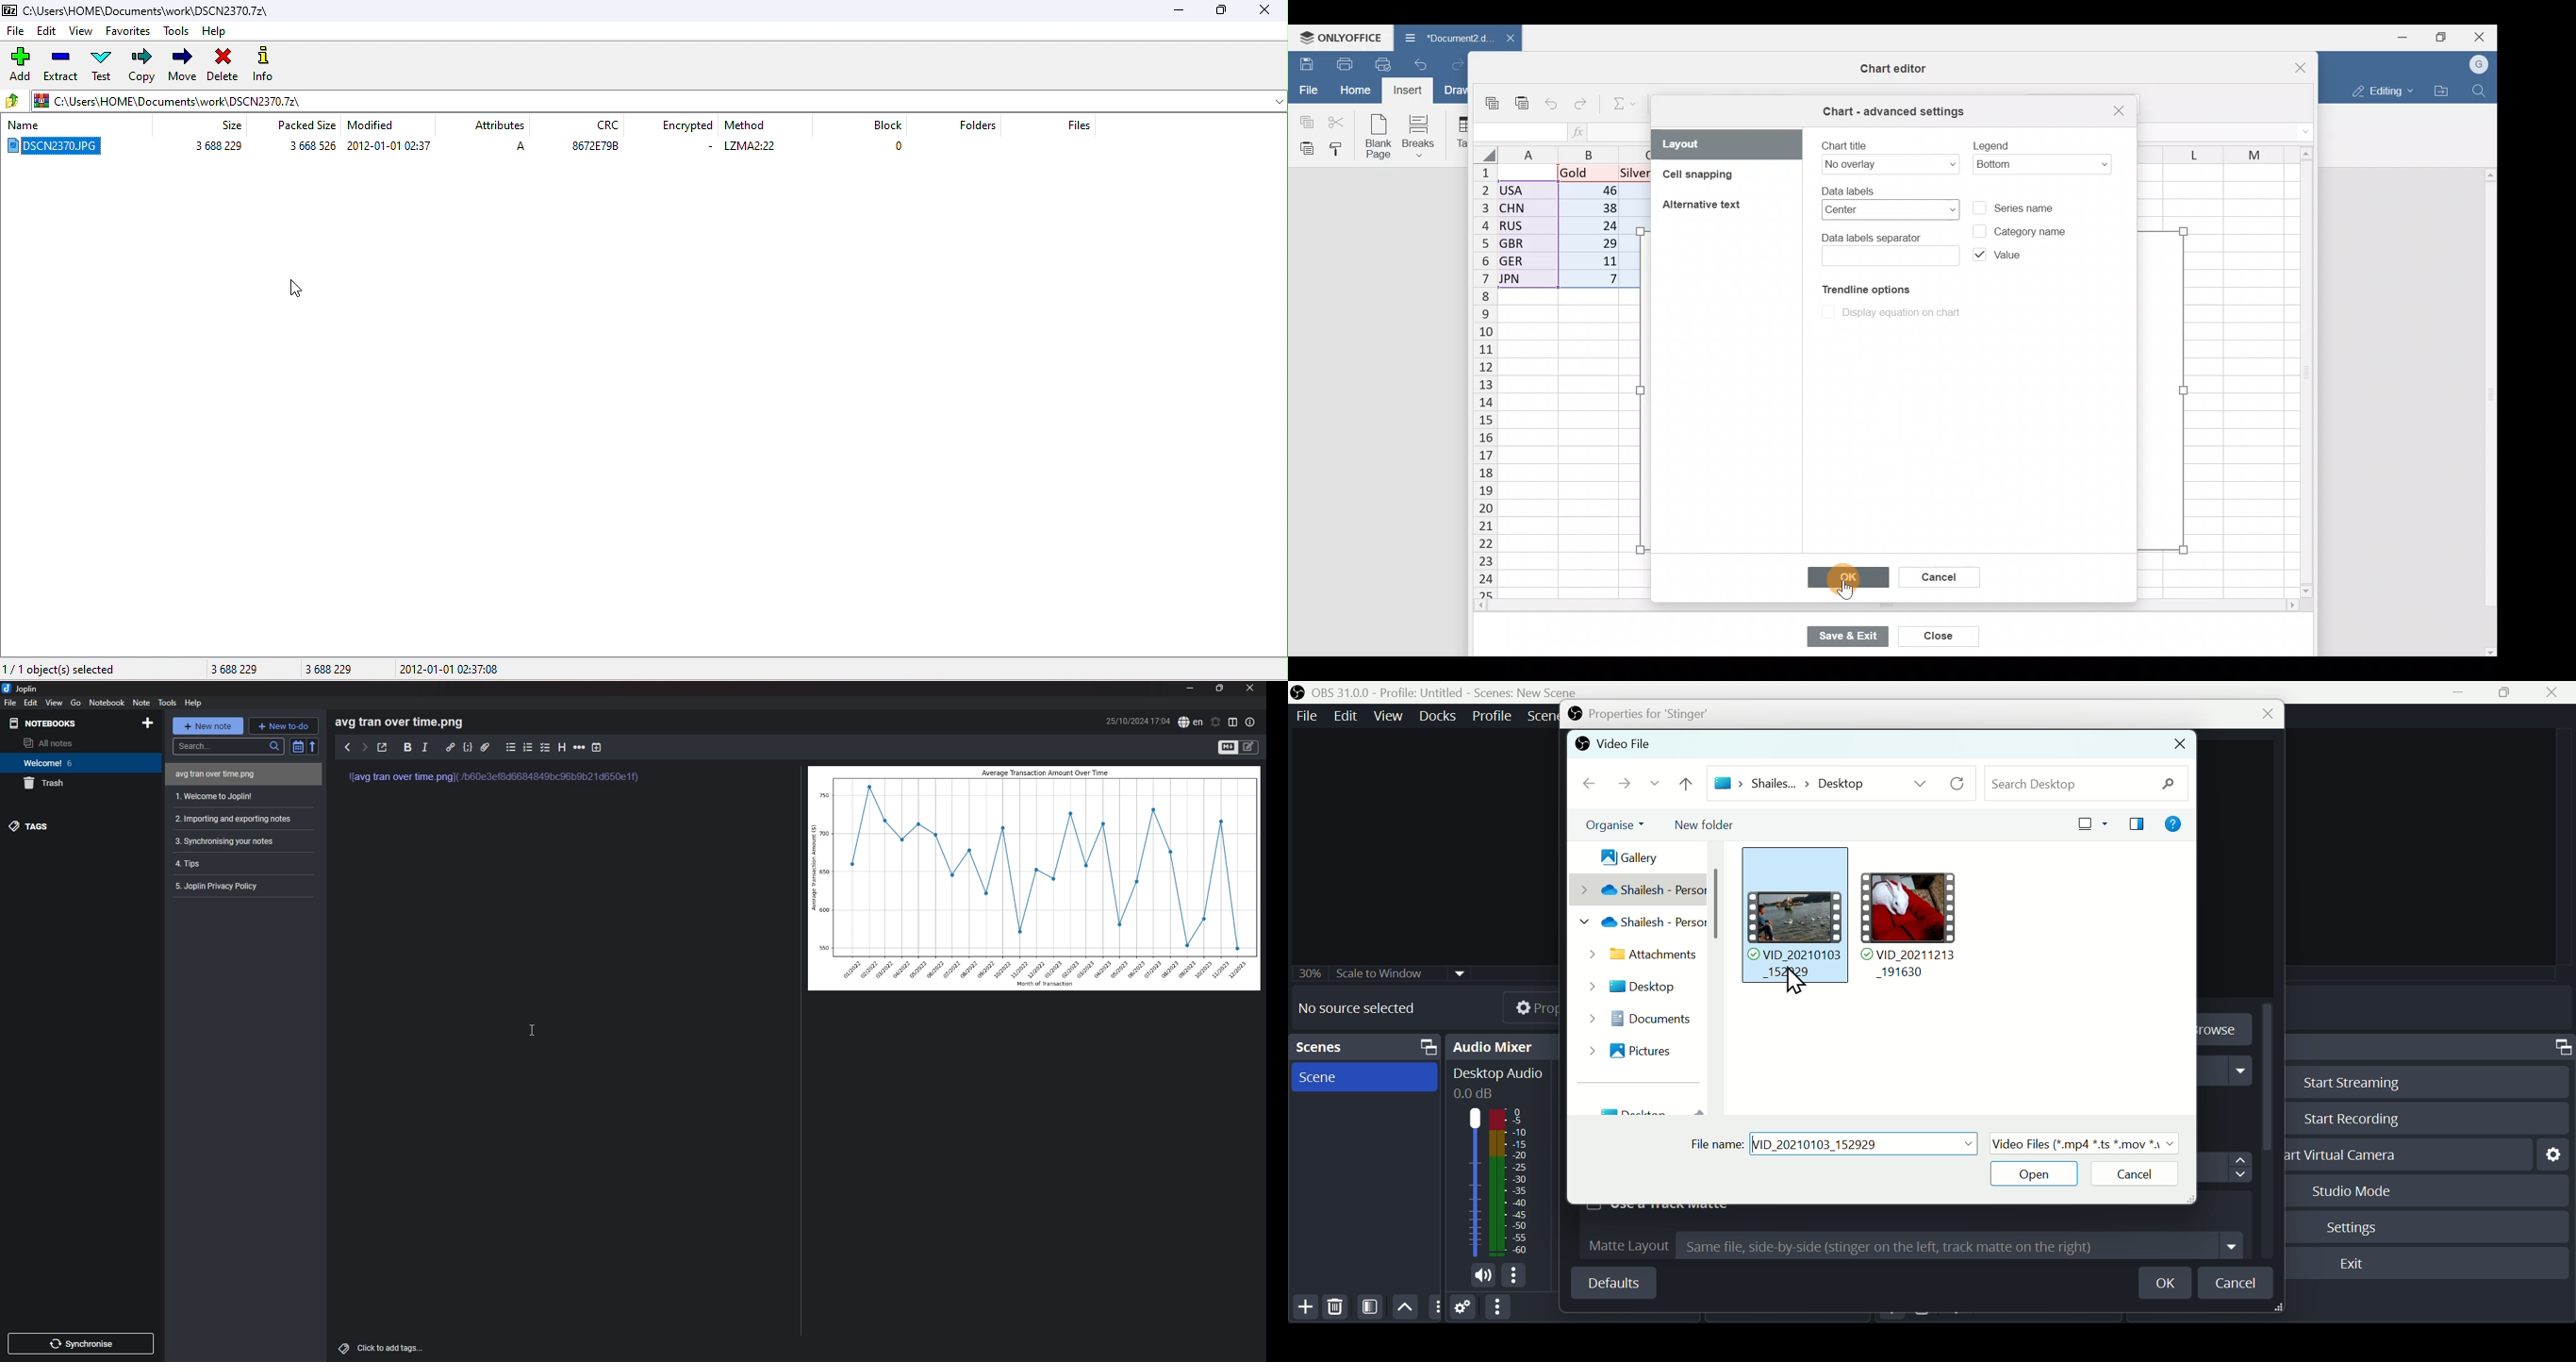 This screenshot has width=2576, height=1372. What do you see at coordinates (347, 746) in the screenshot?
I see `backward` at bounding box center [347, 746].